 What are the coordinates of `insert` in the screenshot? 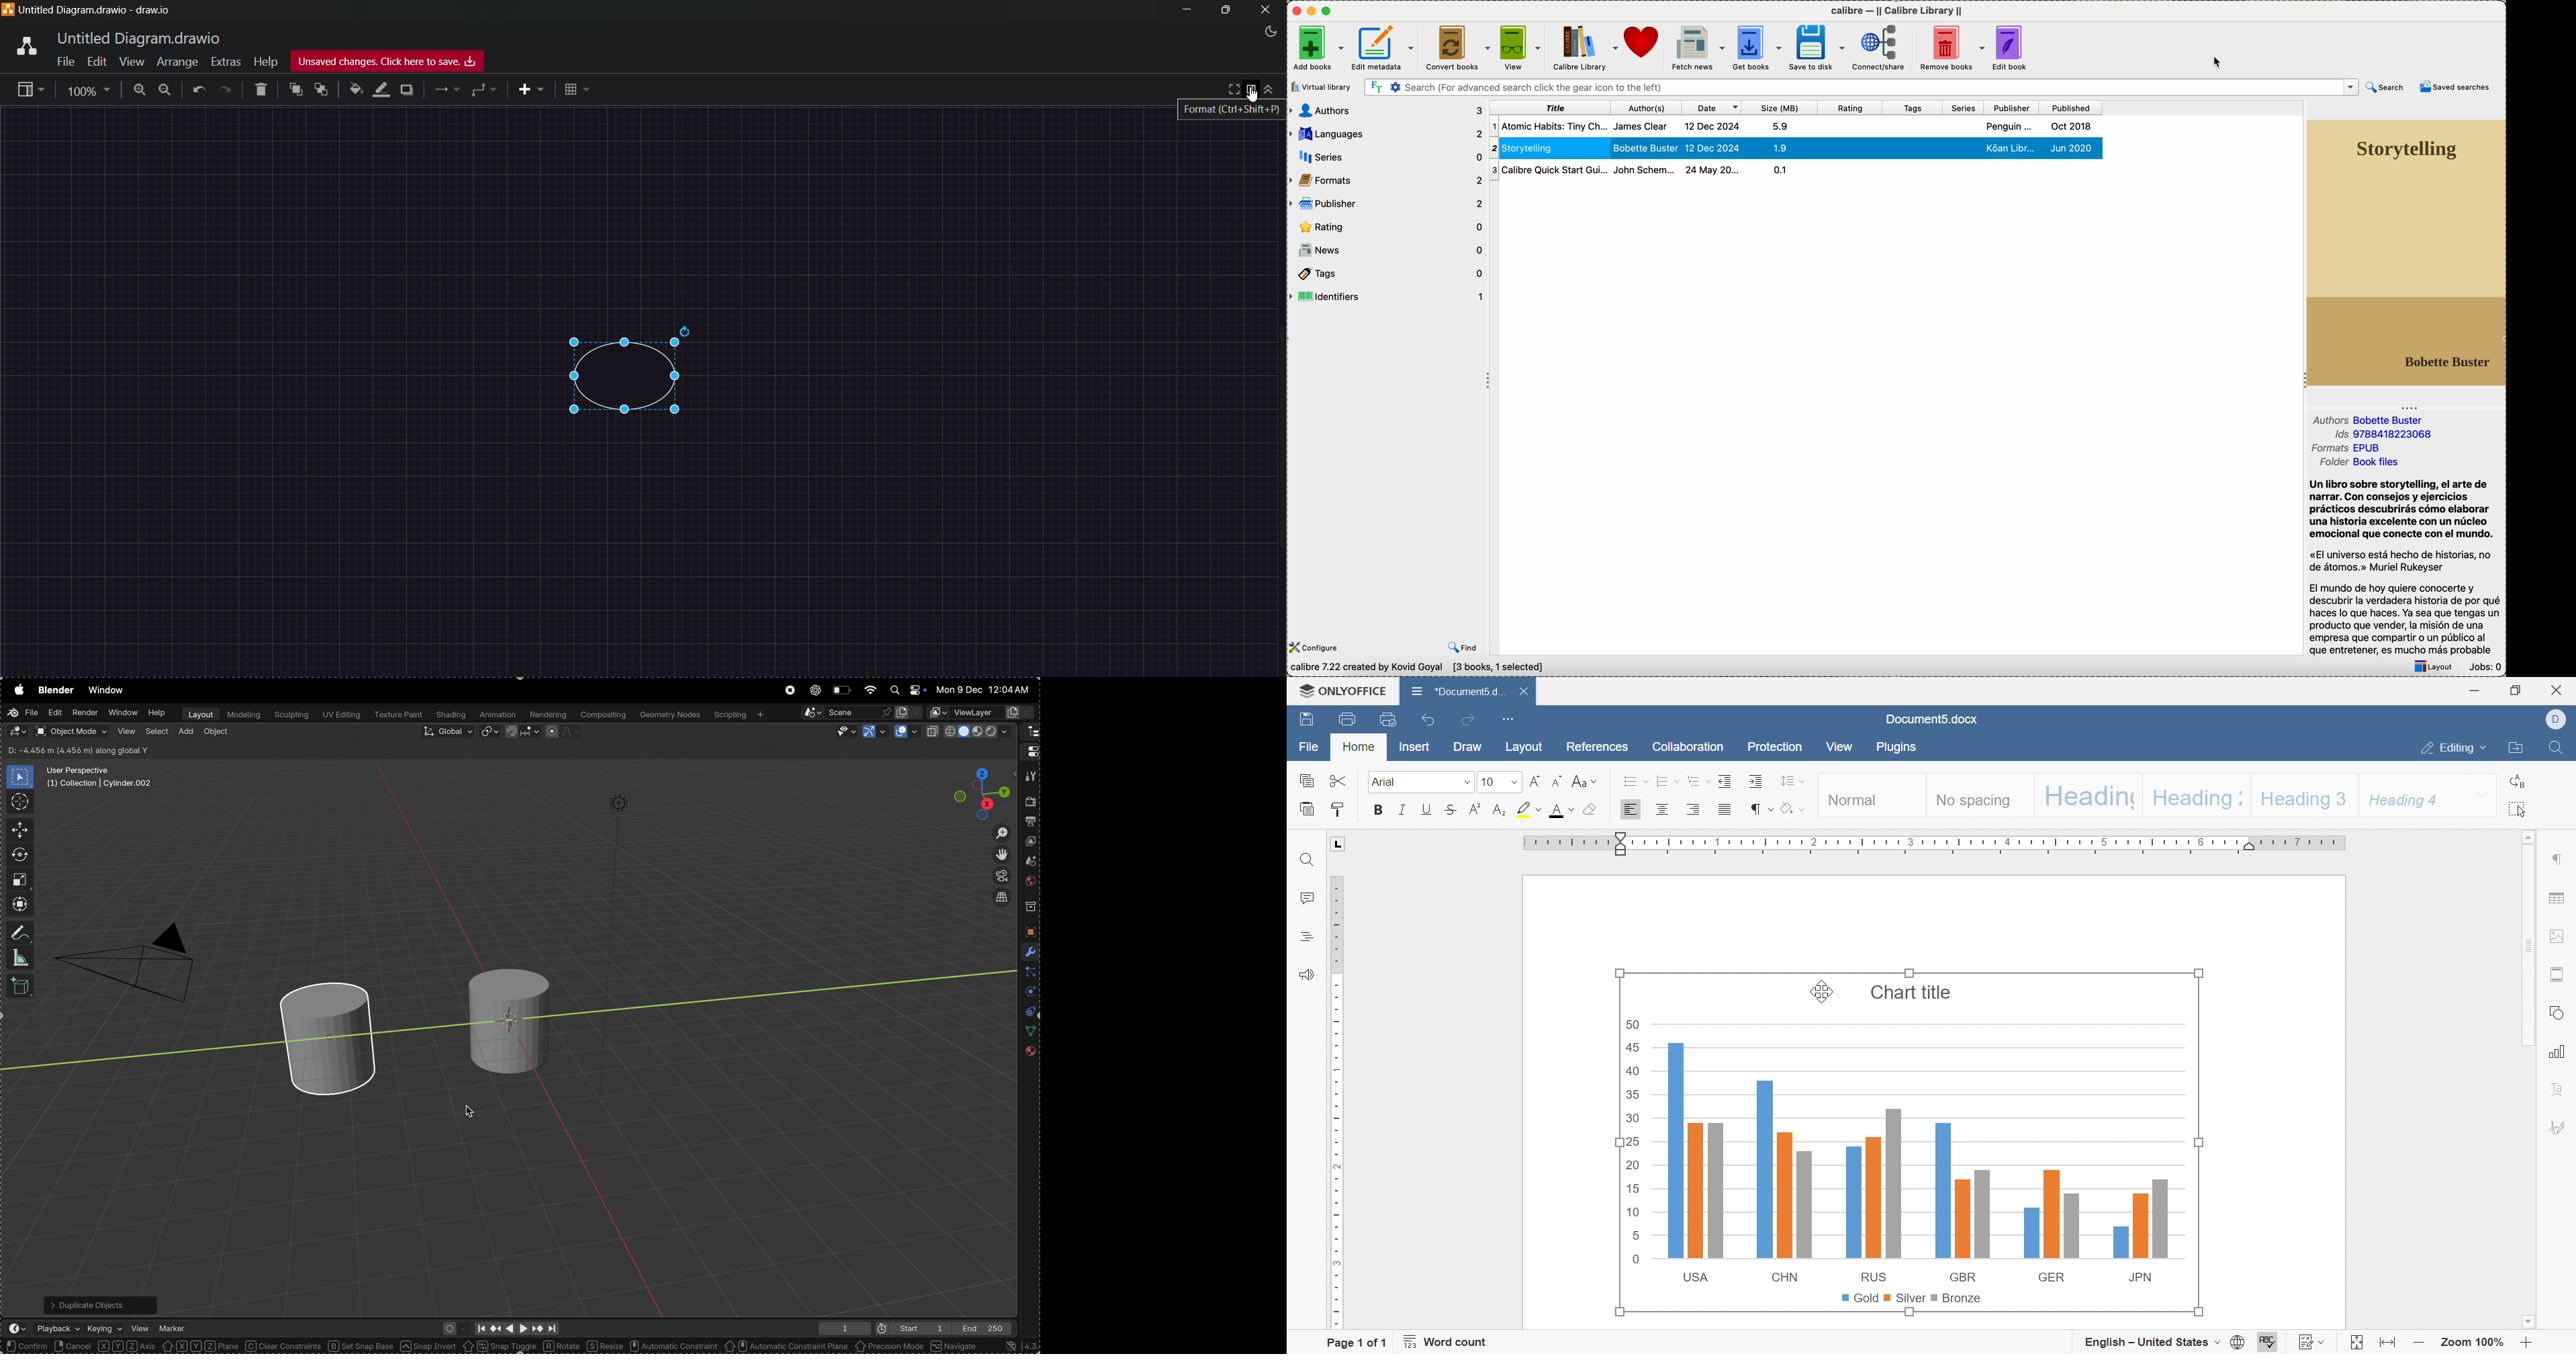 It's located at (1415, 746).